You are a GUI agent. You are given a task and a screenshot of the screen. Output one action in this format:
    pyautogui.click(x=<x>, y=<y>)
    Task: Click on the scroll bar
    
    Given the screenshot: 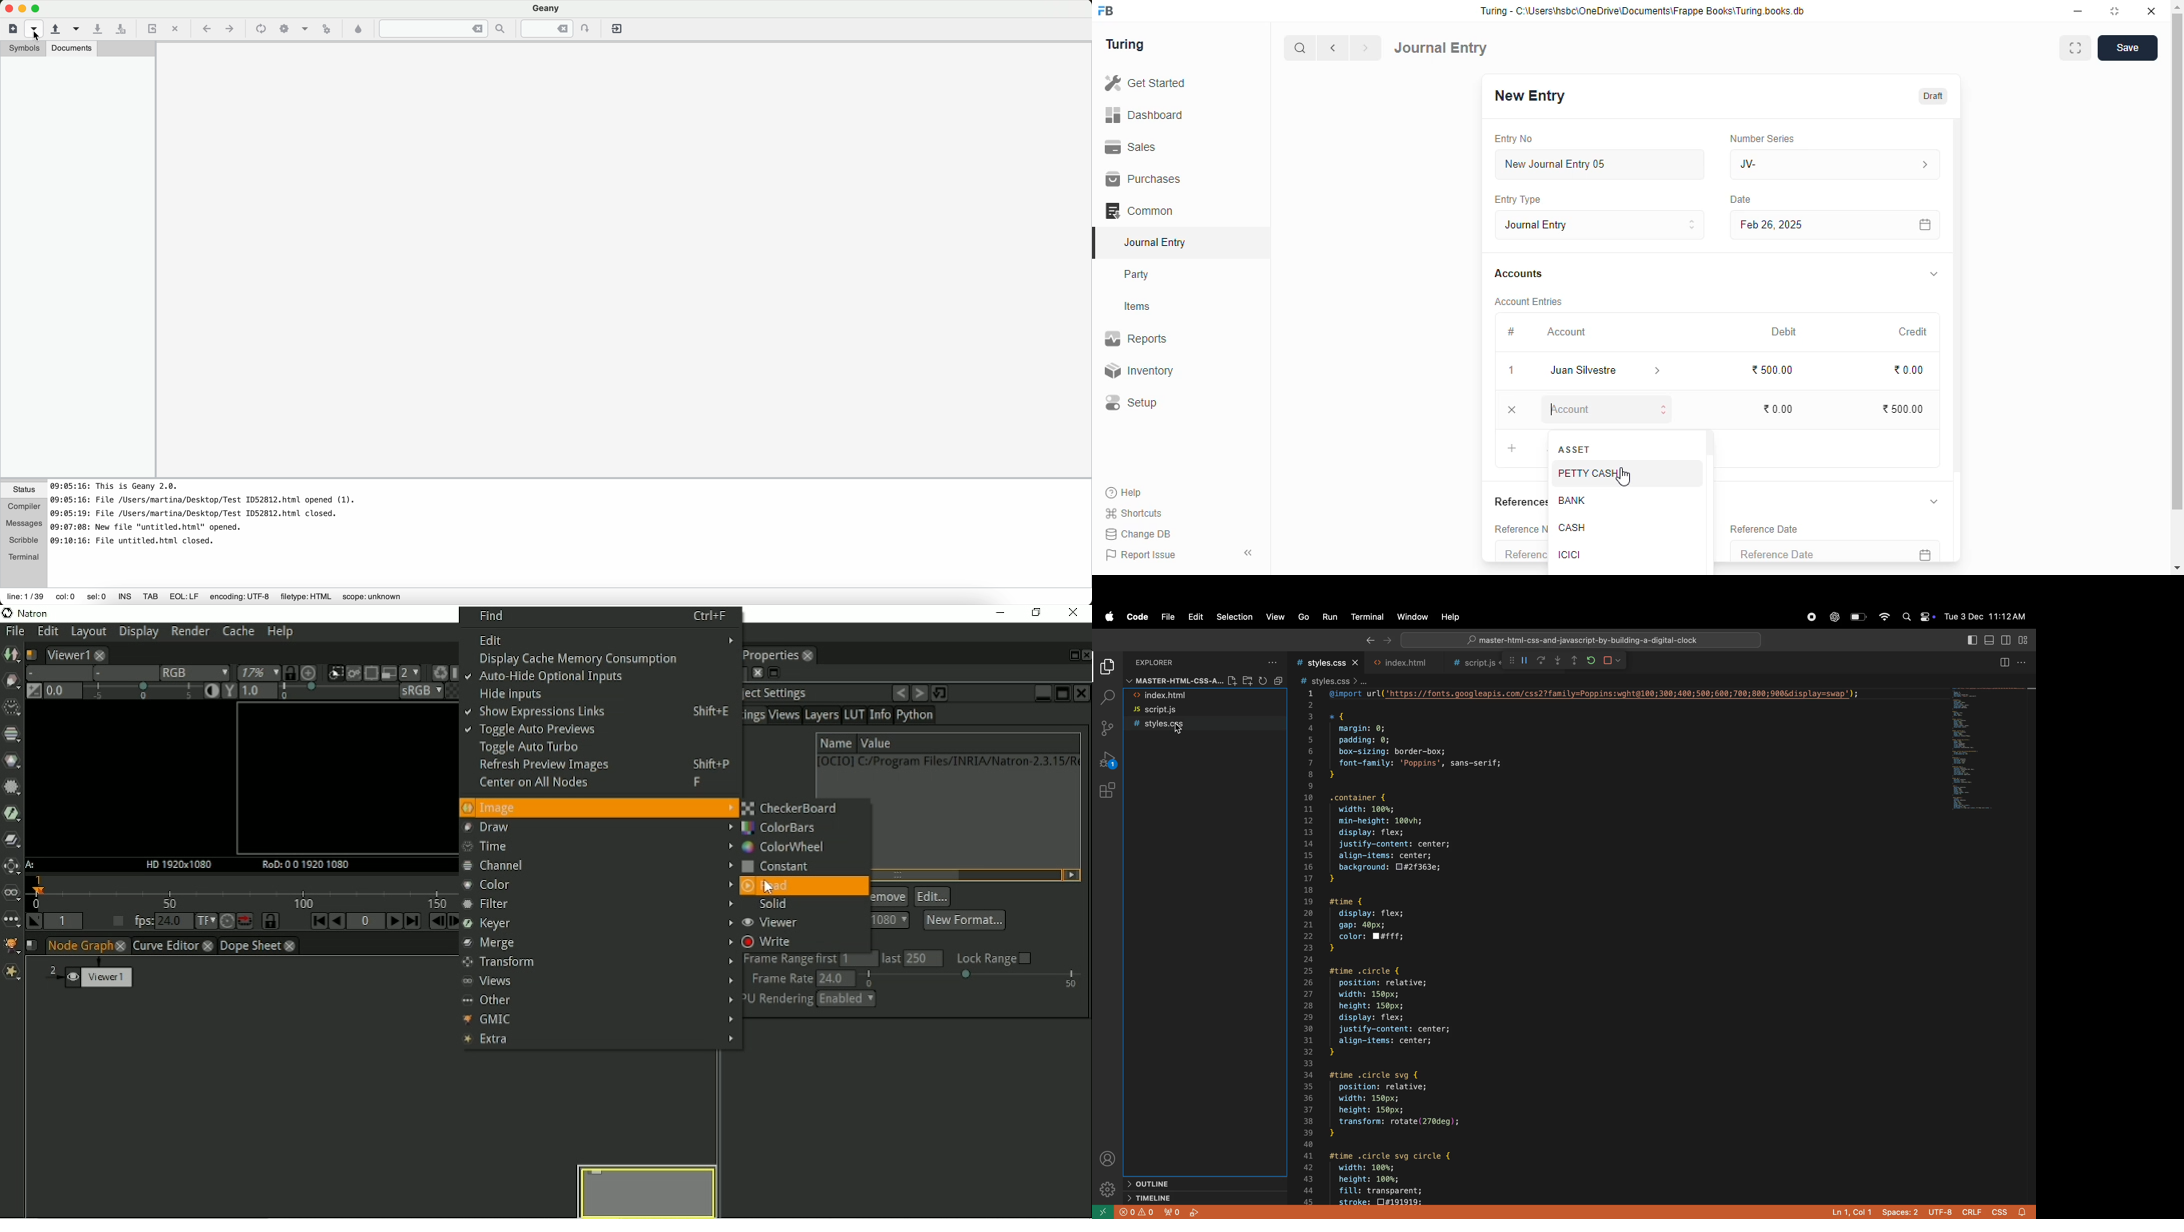 What is the action you would take?
    pyautogui.click(x=1712, y=498)
    